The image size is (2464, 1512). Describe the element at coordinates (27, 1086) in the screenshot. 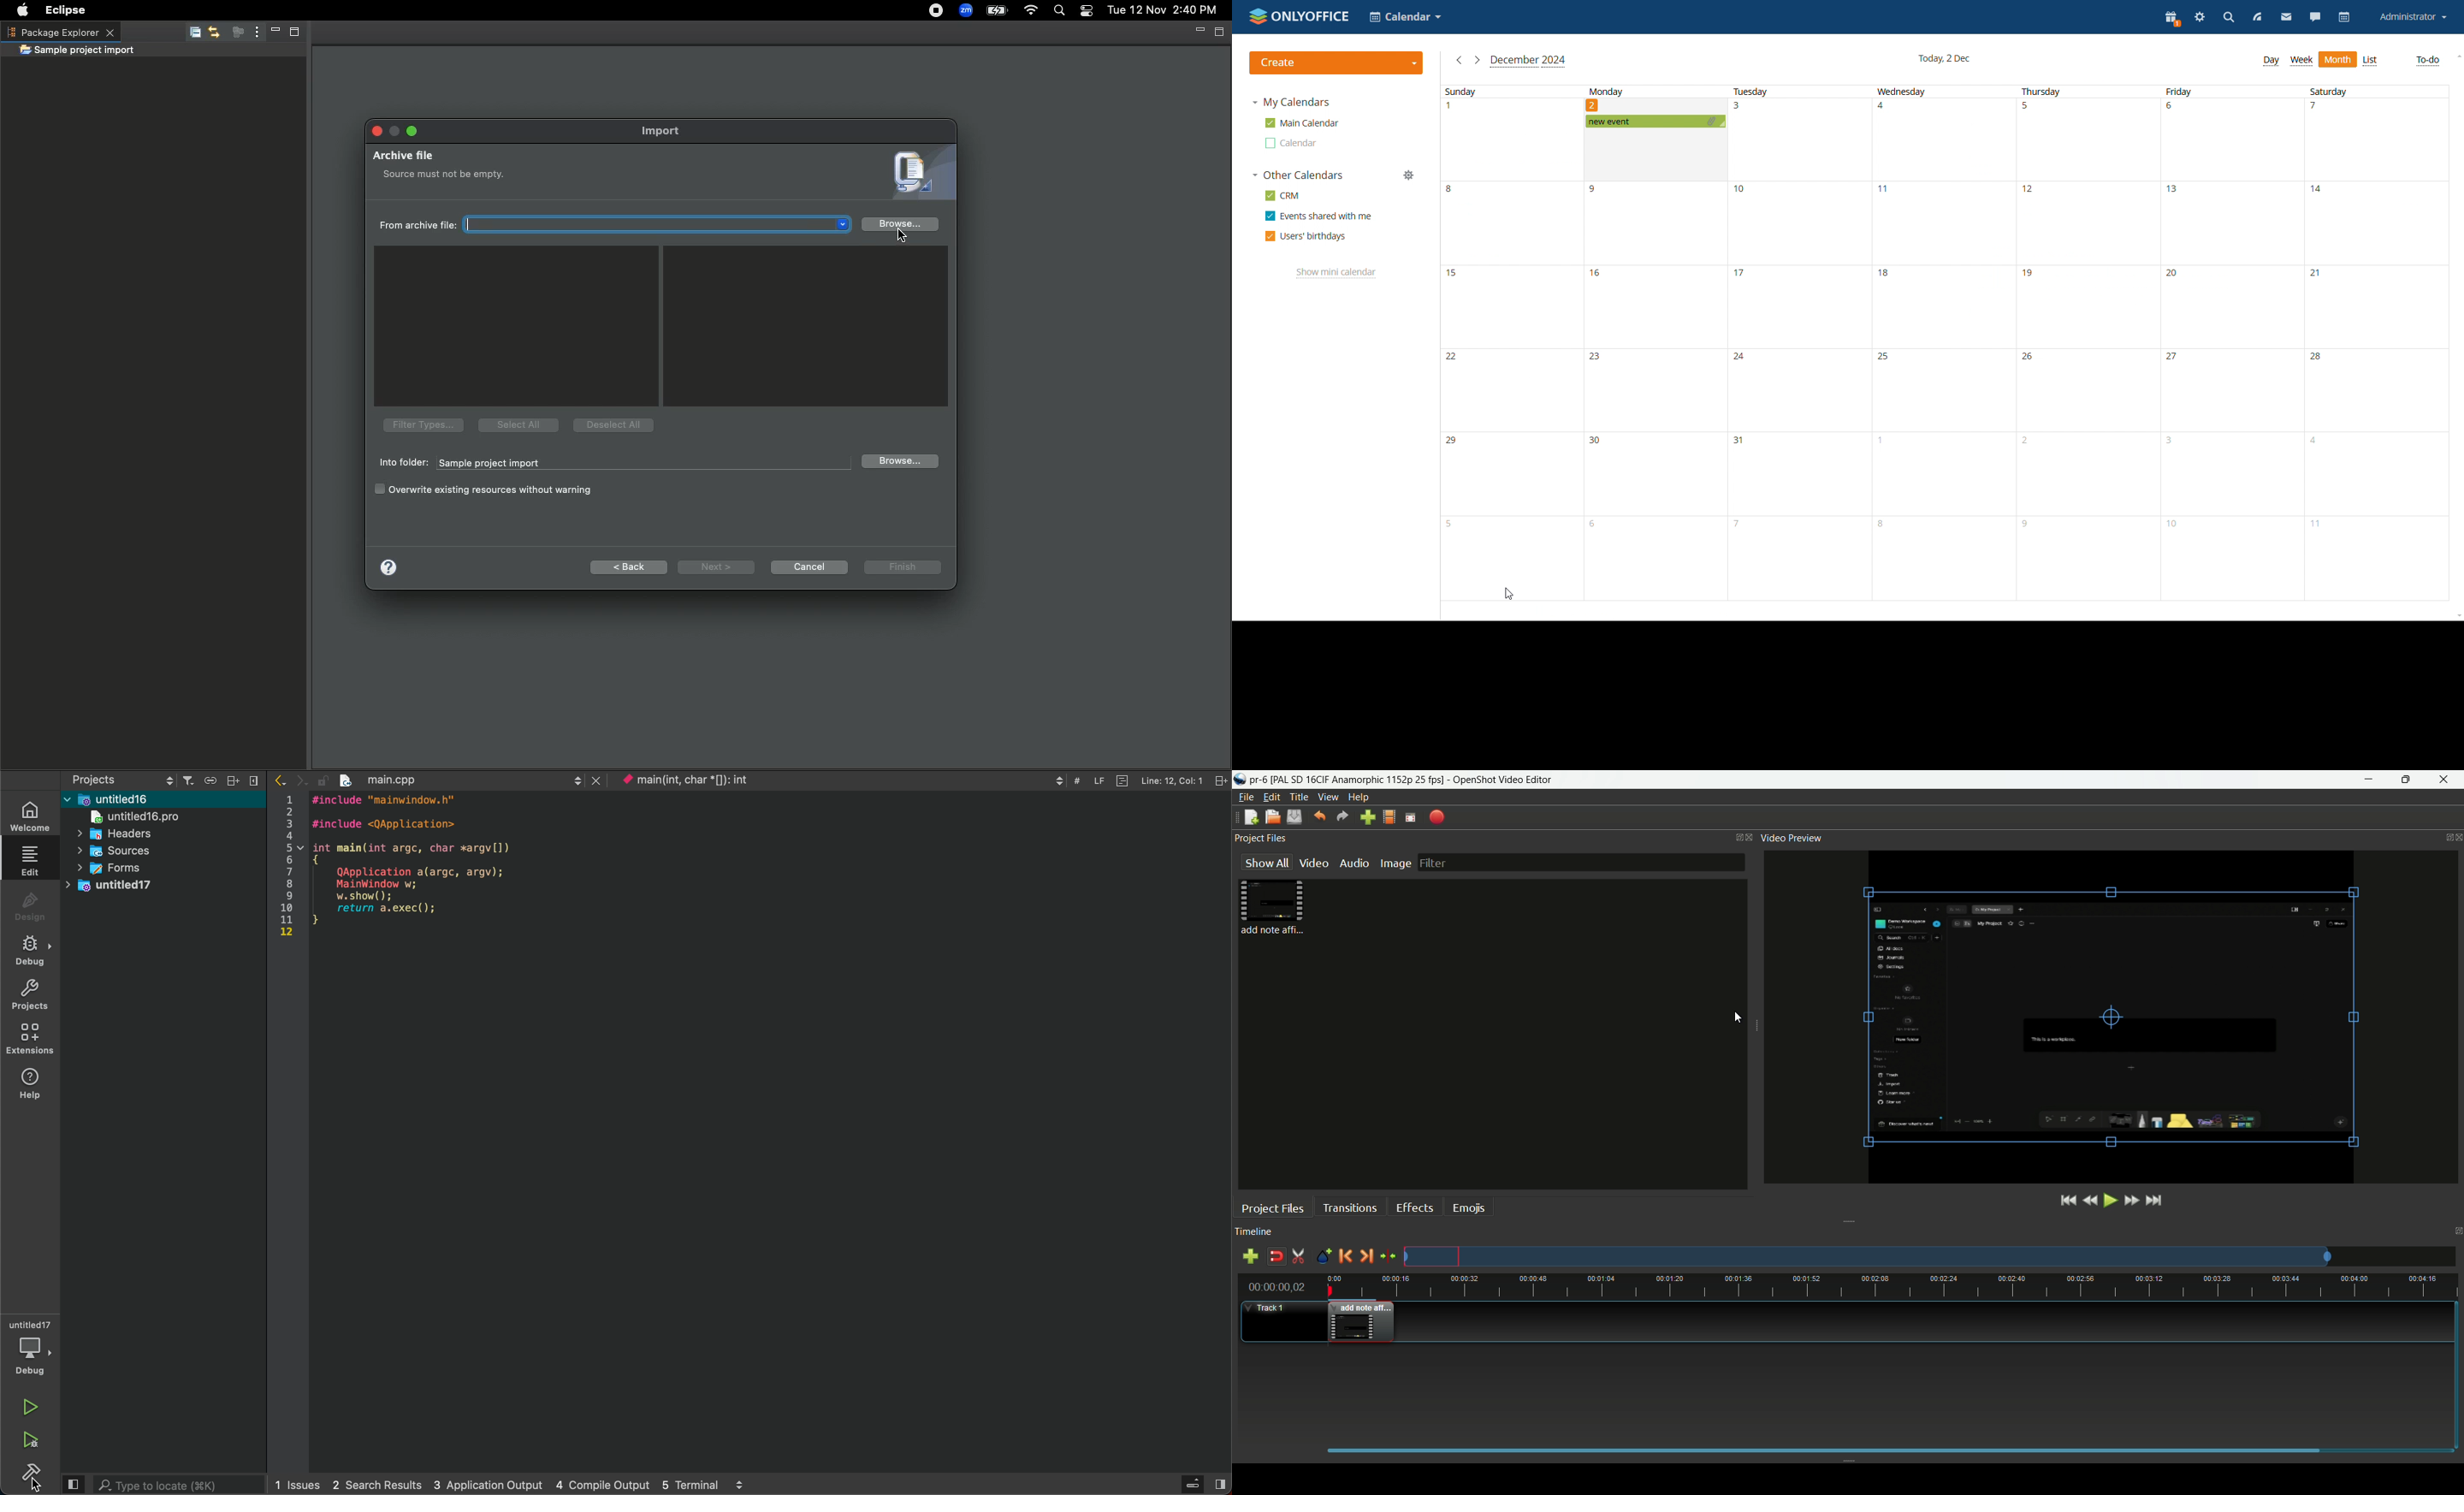

I see `help` at that location.